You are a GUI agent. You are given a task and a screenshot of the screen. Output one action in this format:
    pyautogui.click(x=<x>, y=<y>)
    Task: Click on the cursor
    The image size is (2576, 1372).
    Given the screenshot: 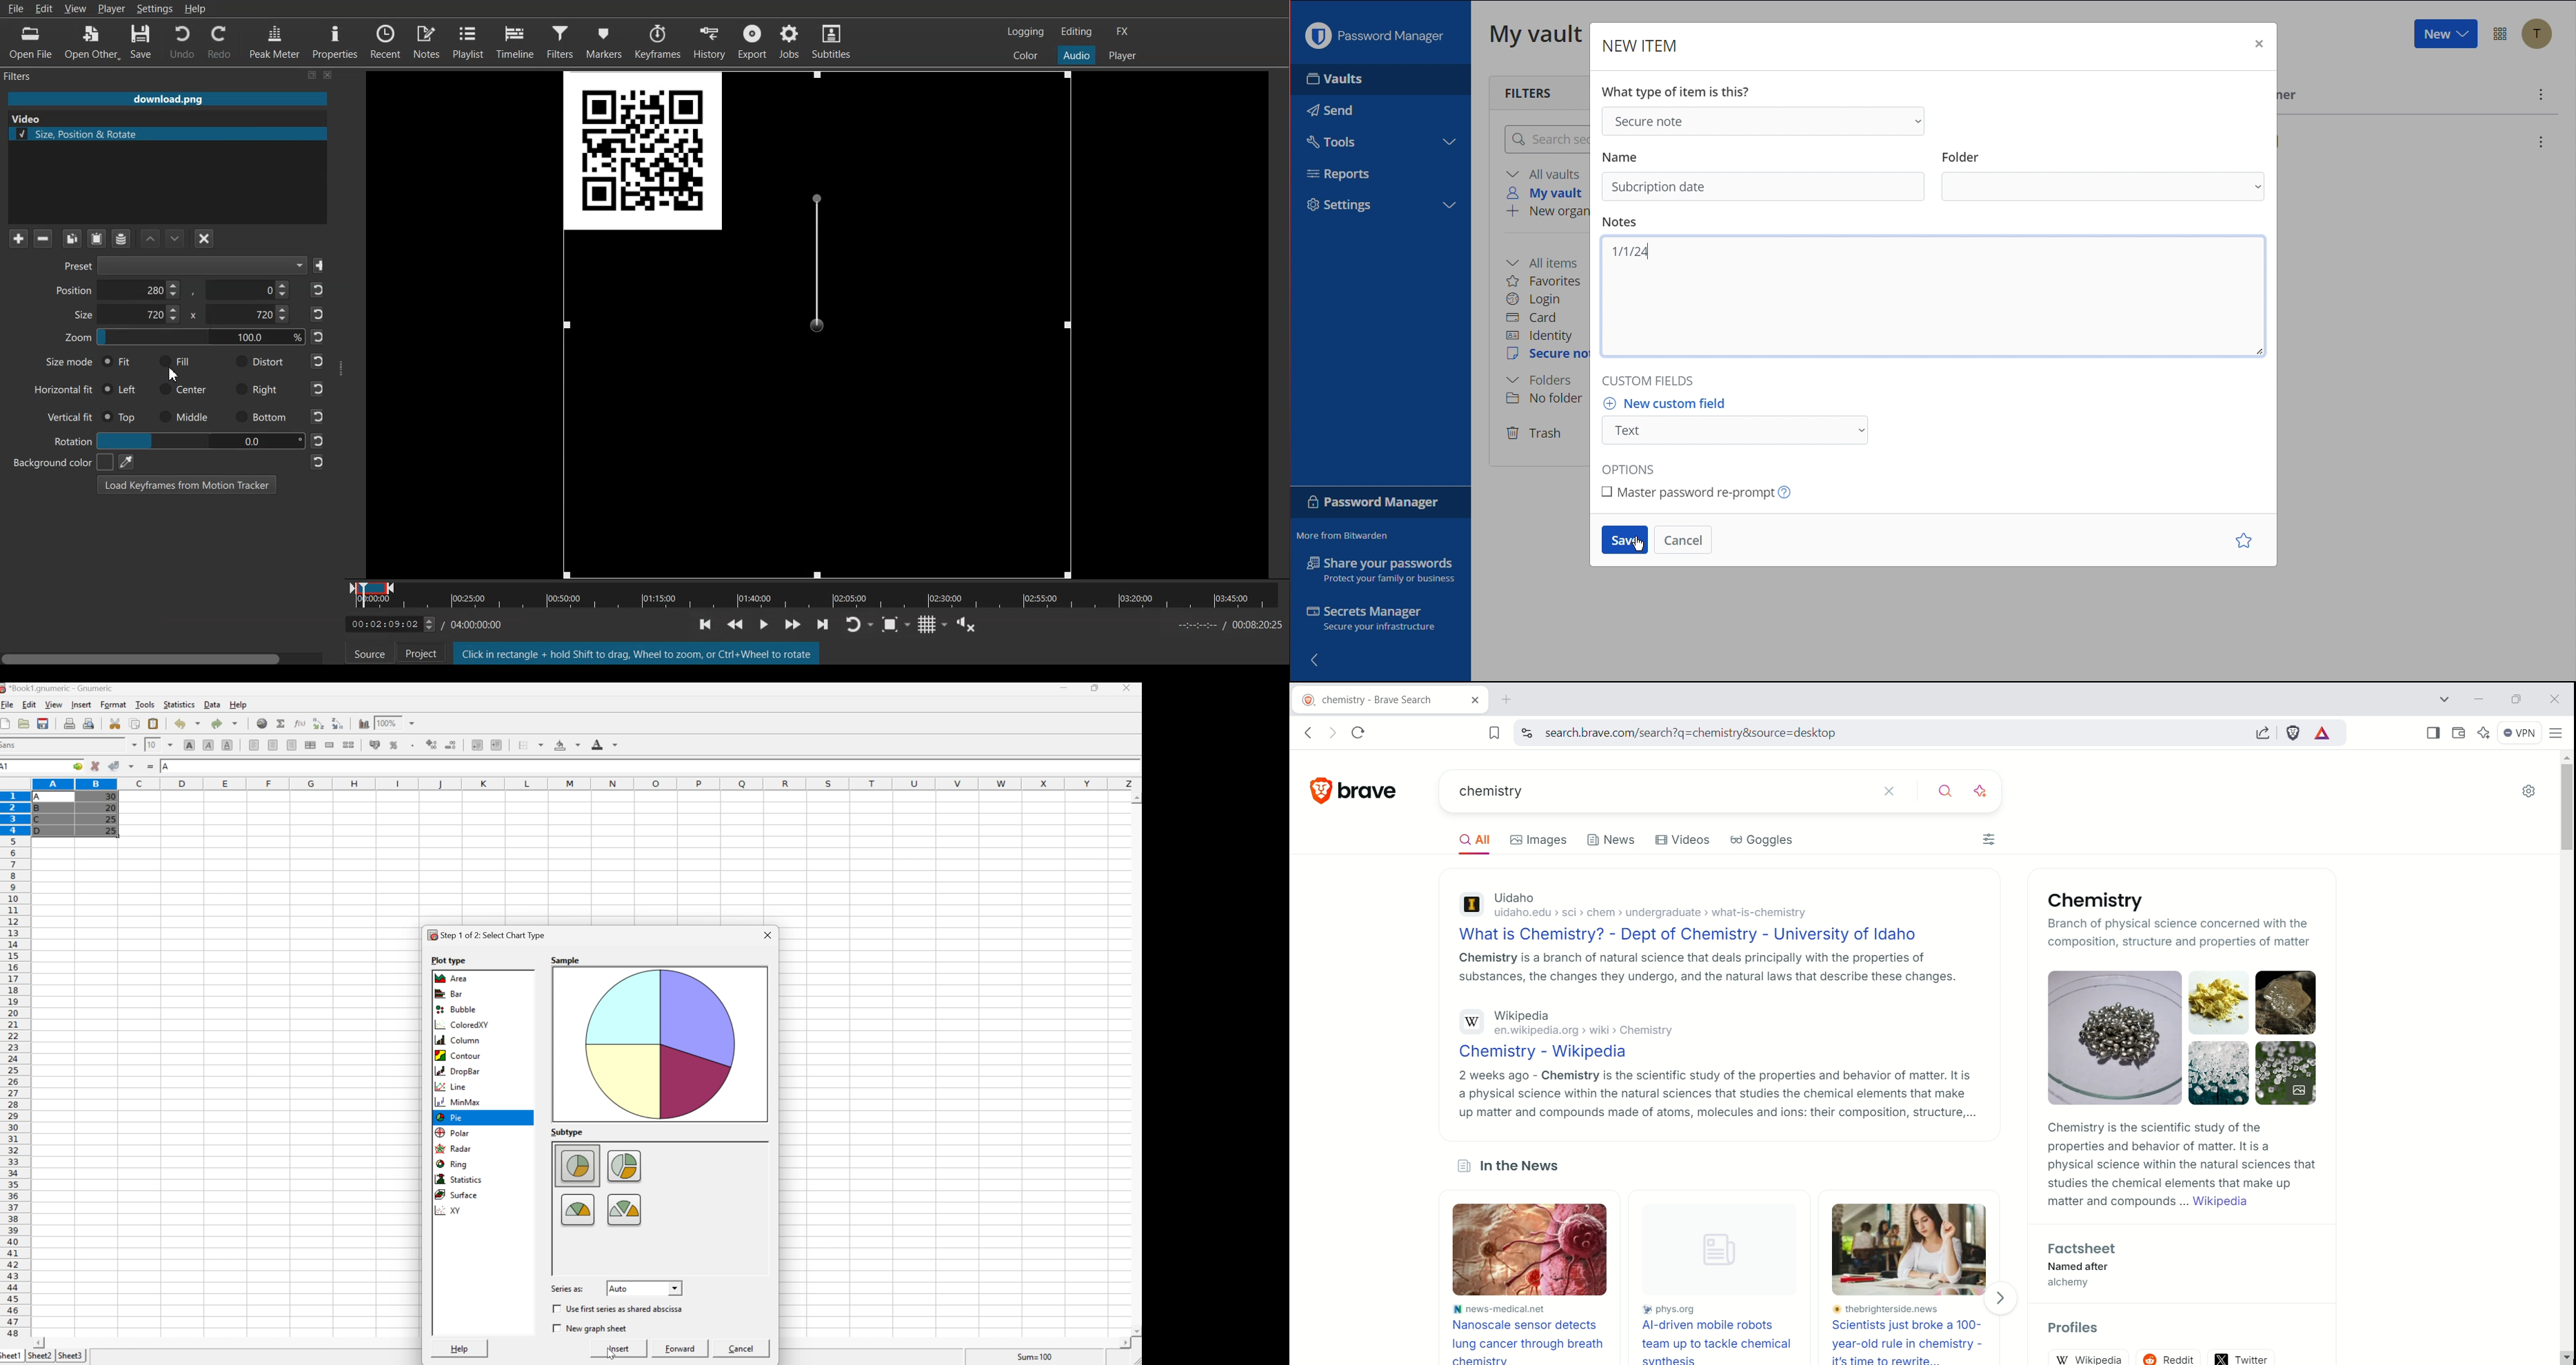 What is the action you would take?
    pyautogui.click(x=175, y=379)
    